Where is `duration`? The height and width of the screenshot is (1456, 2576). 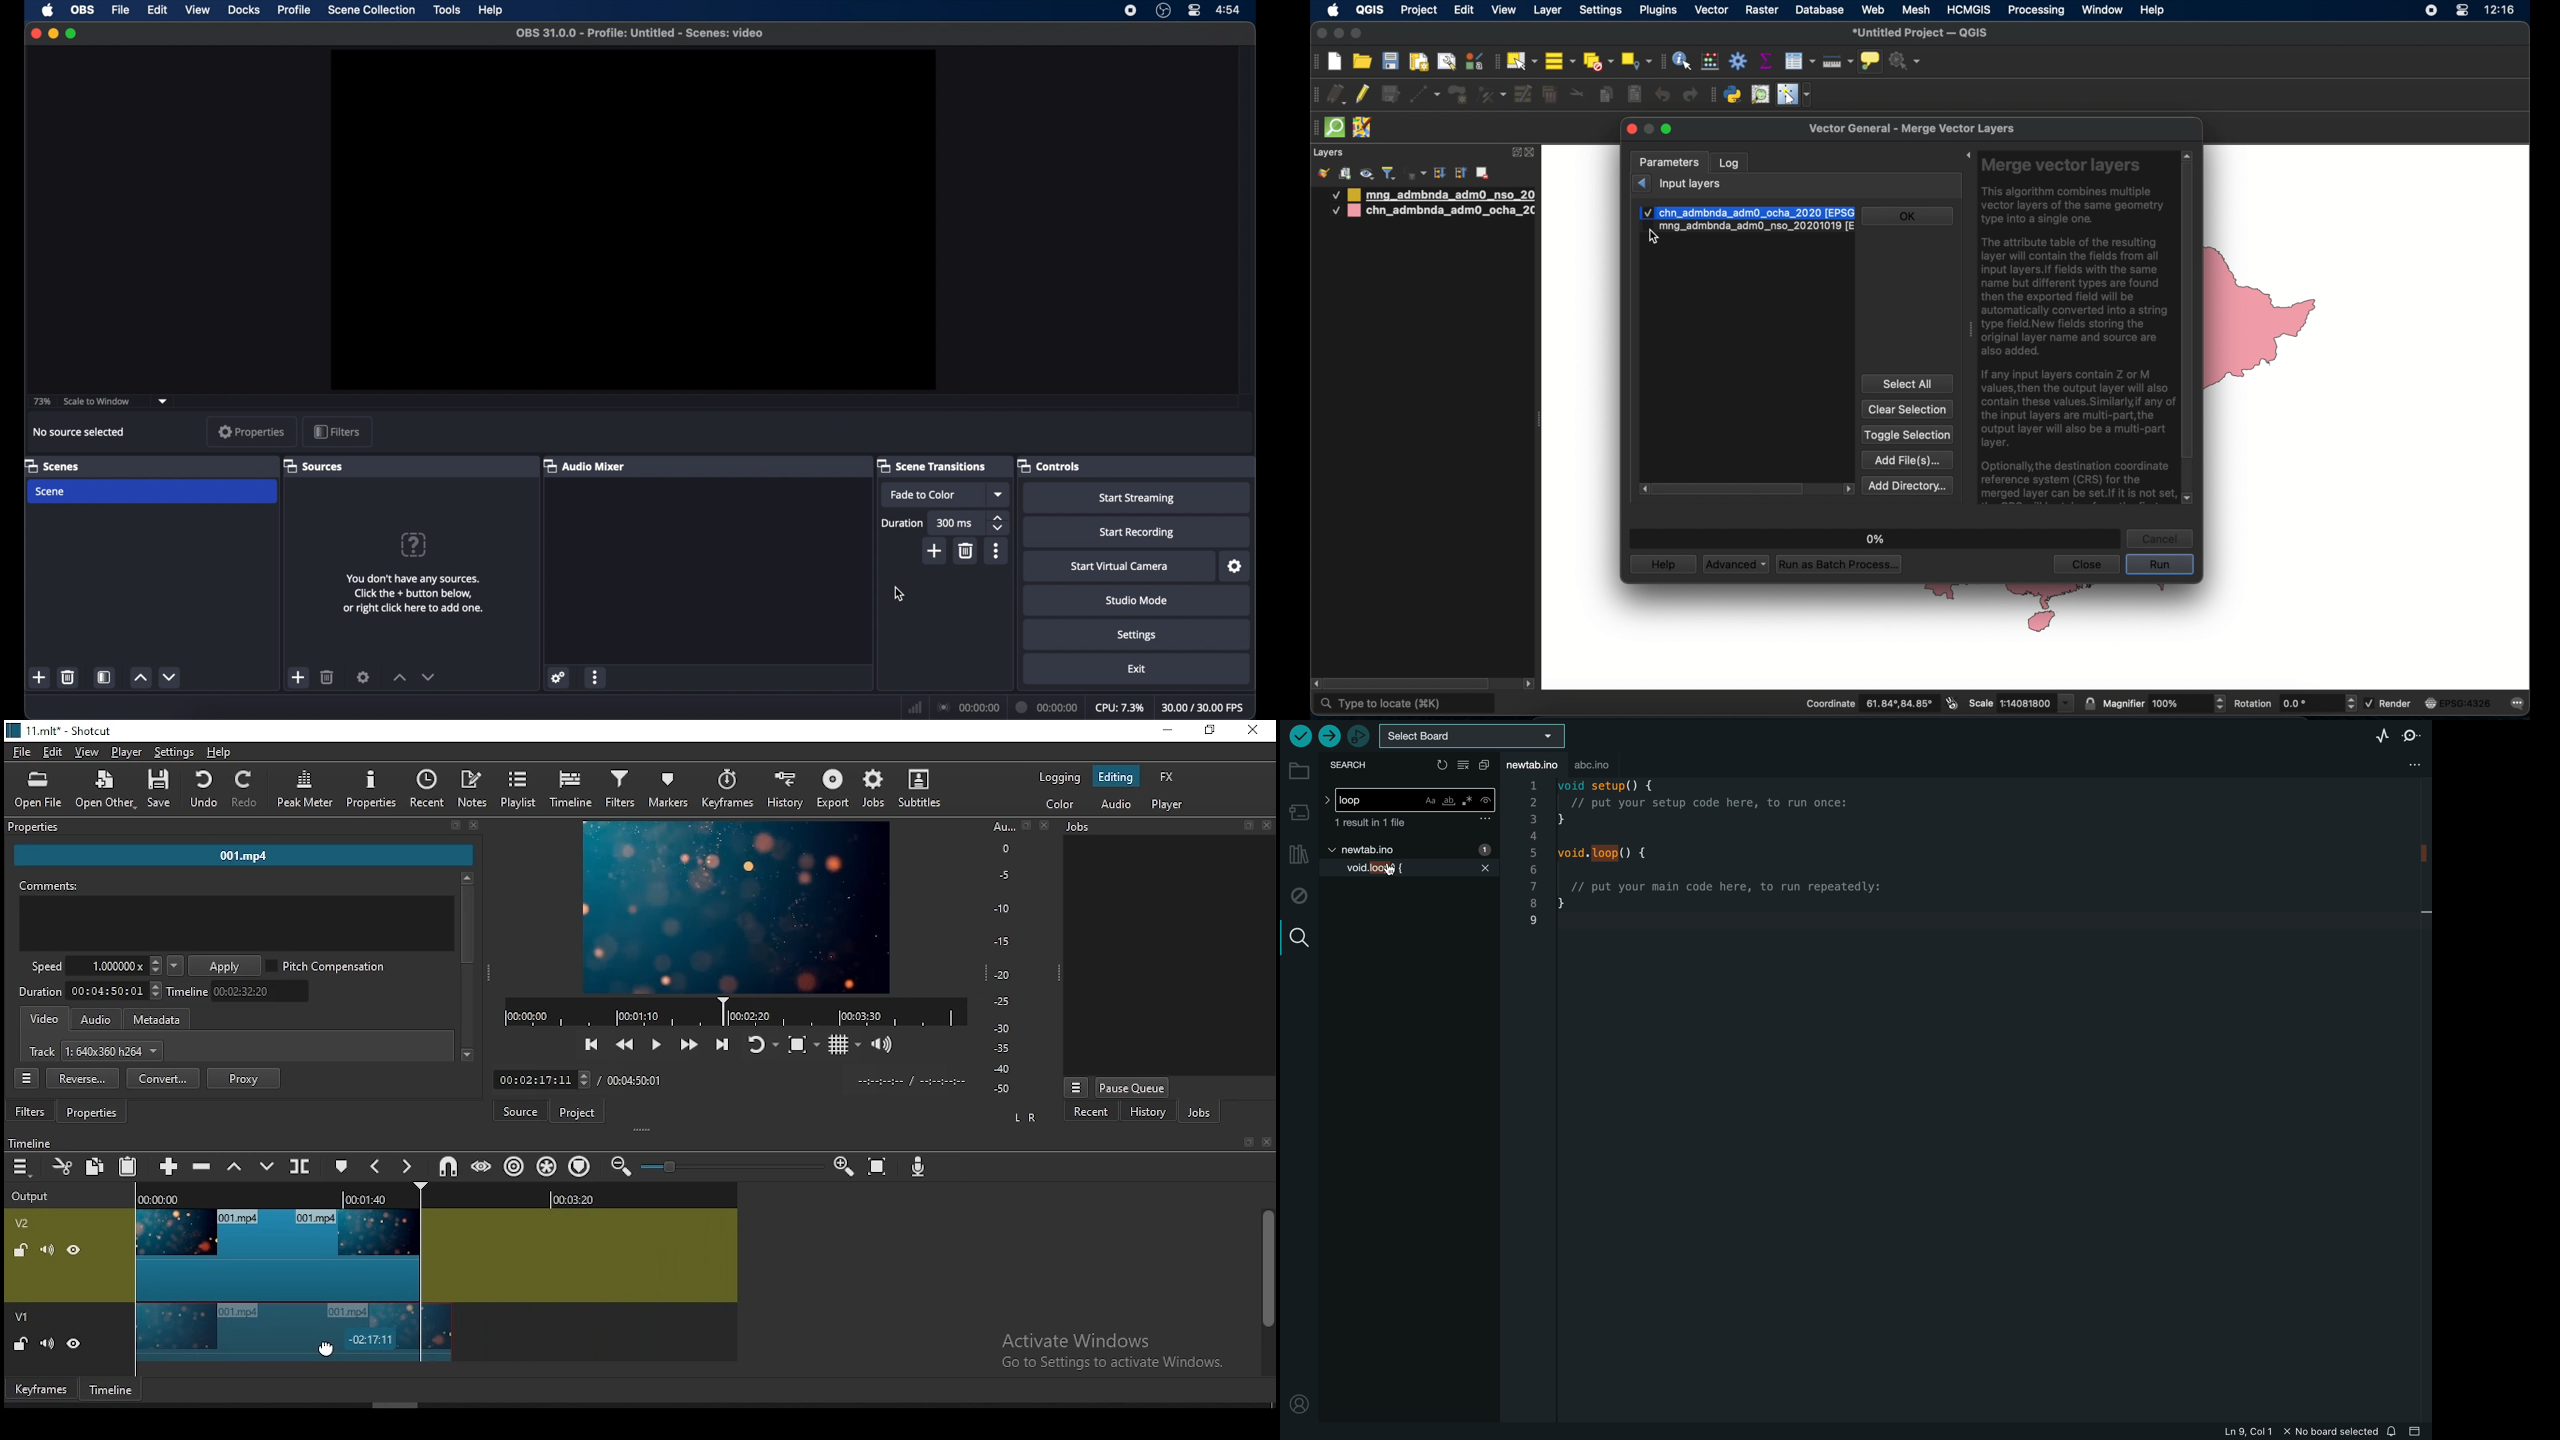 duration is located at coordinates (903, 523).